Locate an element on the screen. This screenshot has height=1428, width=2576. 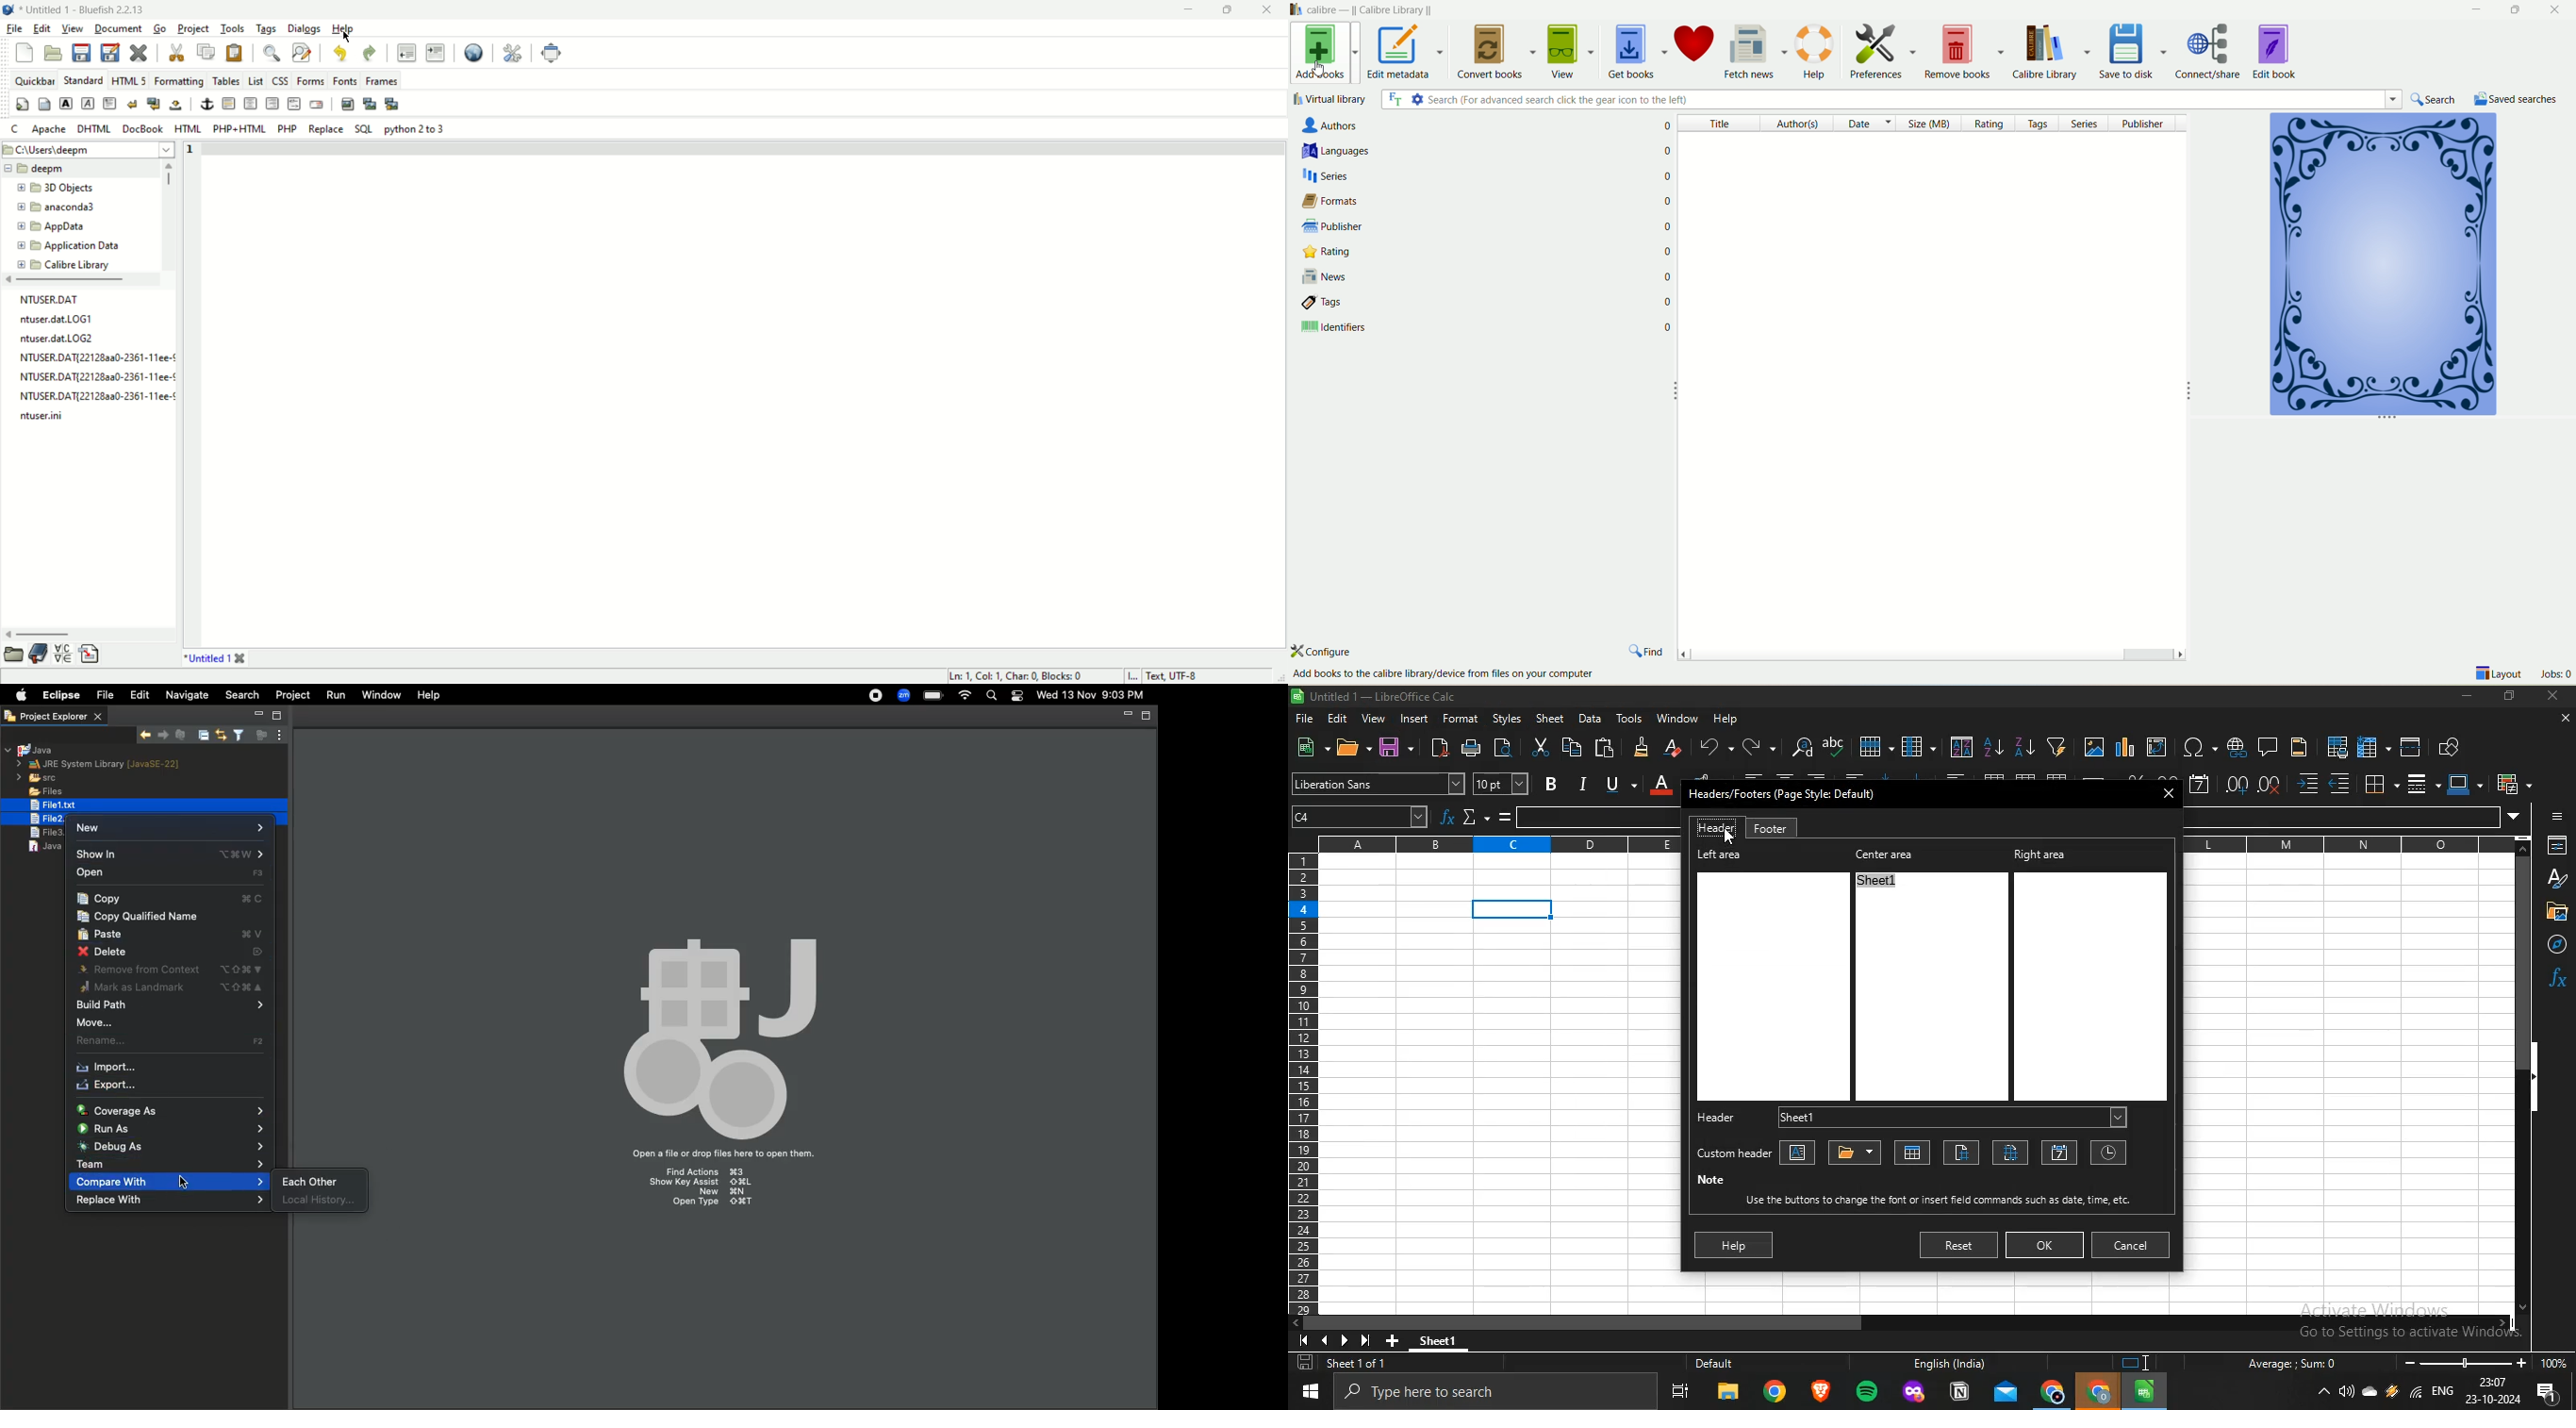
Recording is located at coordinates (872, 698).